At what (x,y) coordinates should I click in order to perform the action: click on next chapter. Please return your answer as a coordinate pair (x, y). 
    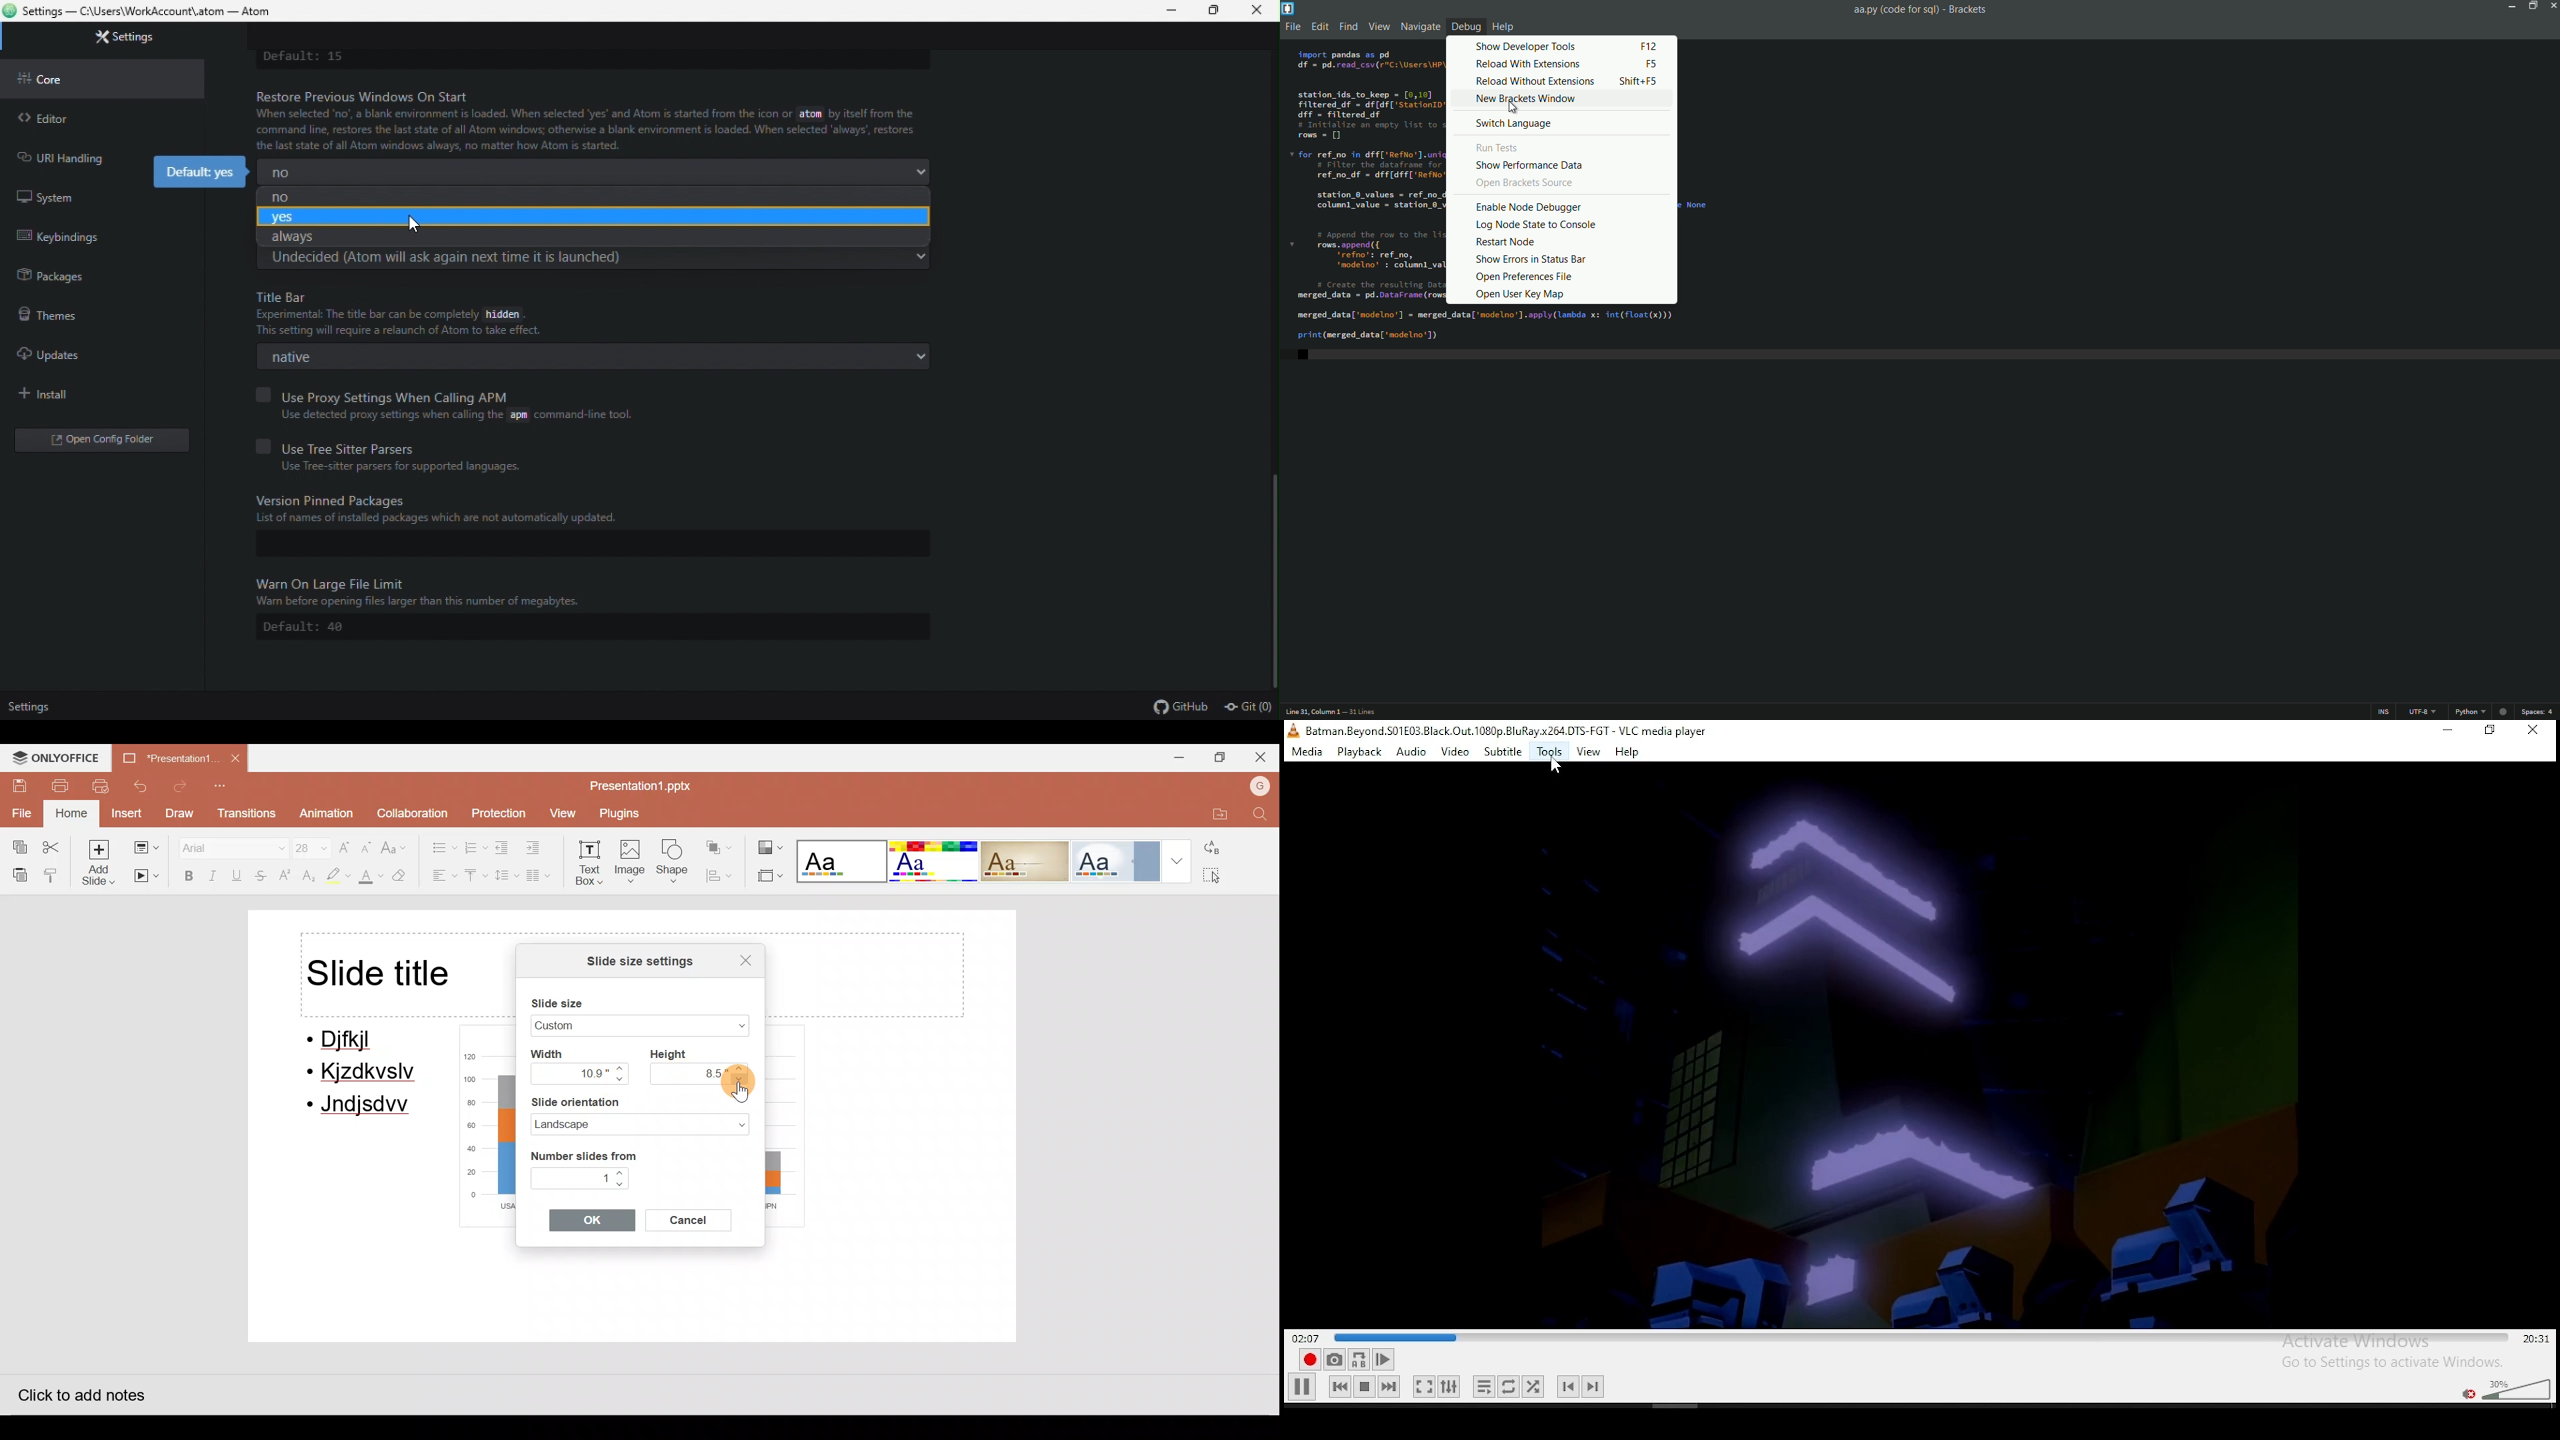
    Looking at the image, I should click on (1593, 1387).